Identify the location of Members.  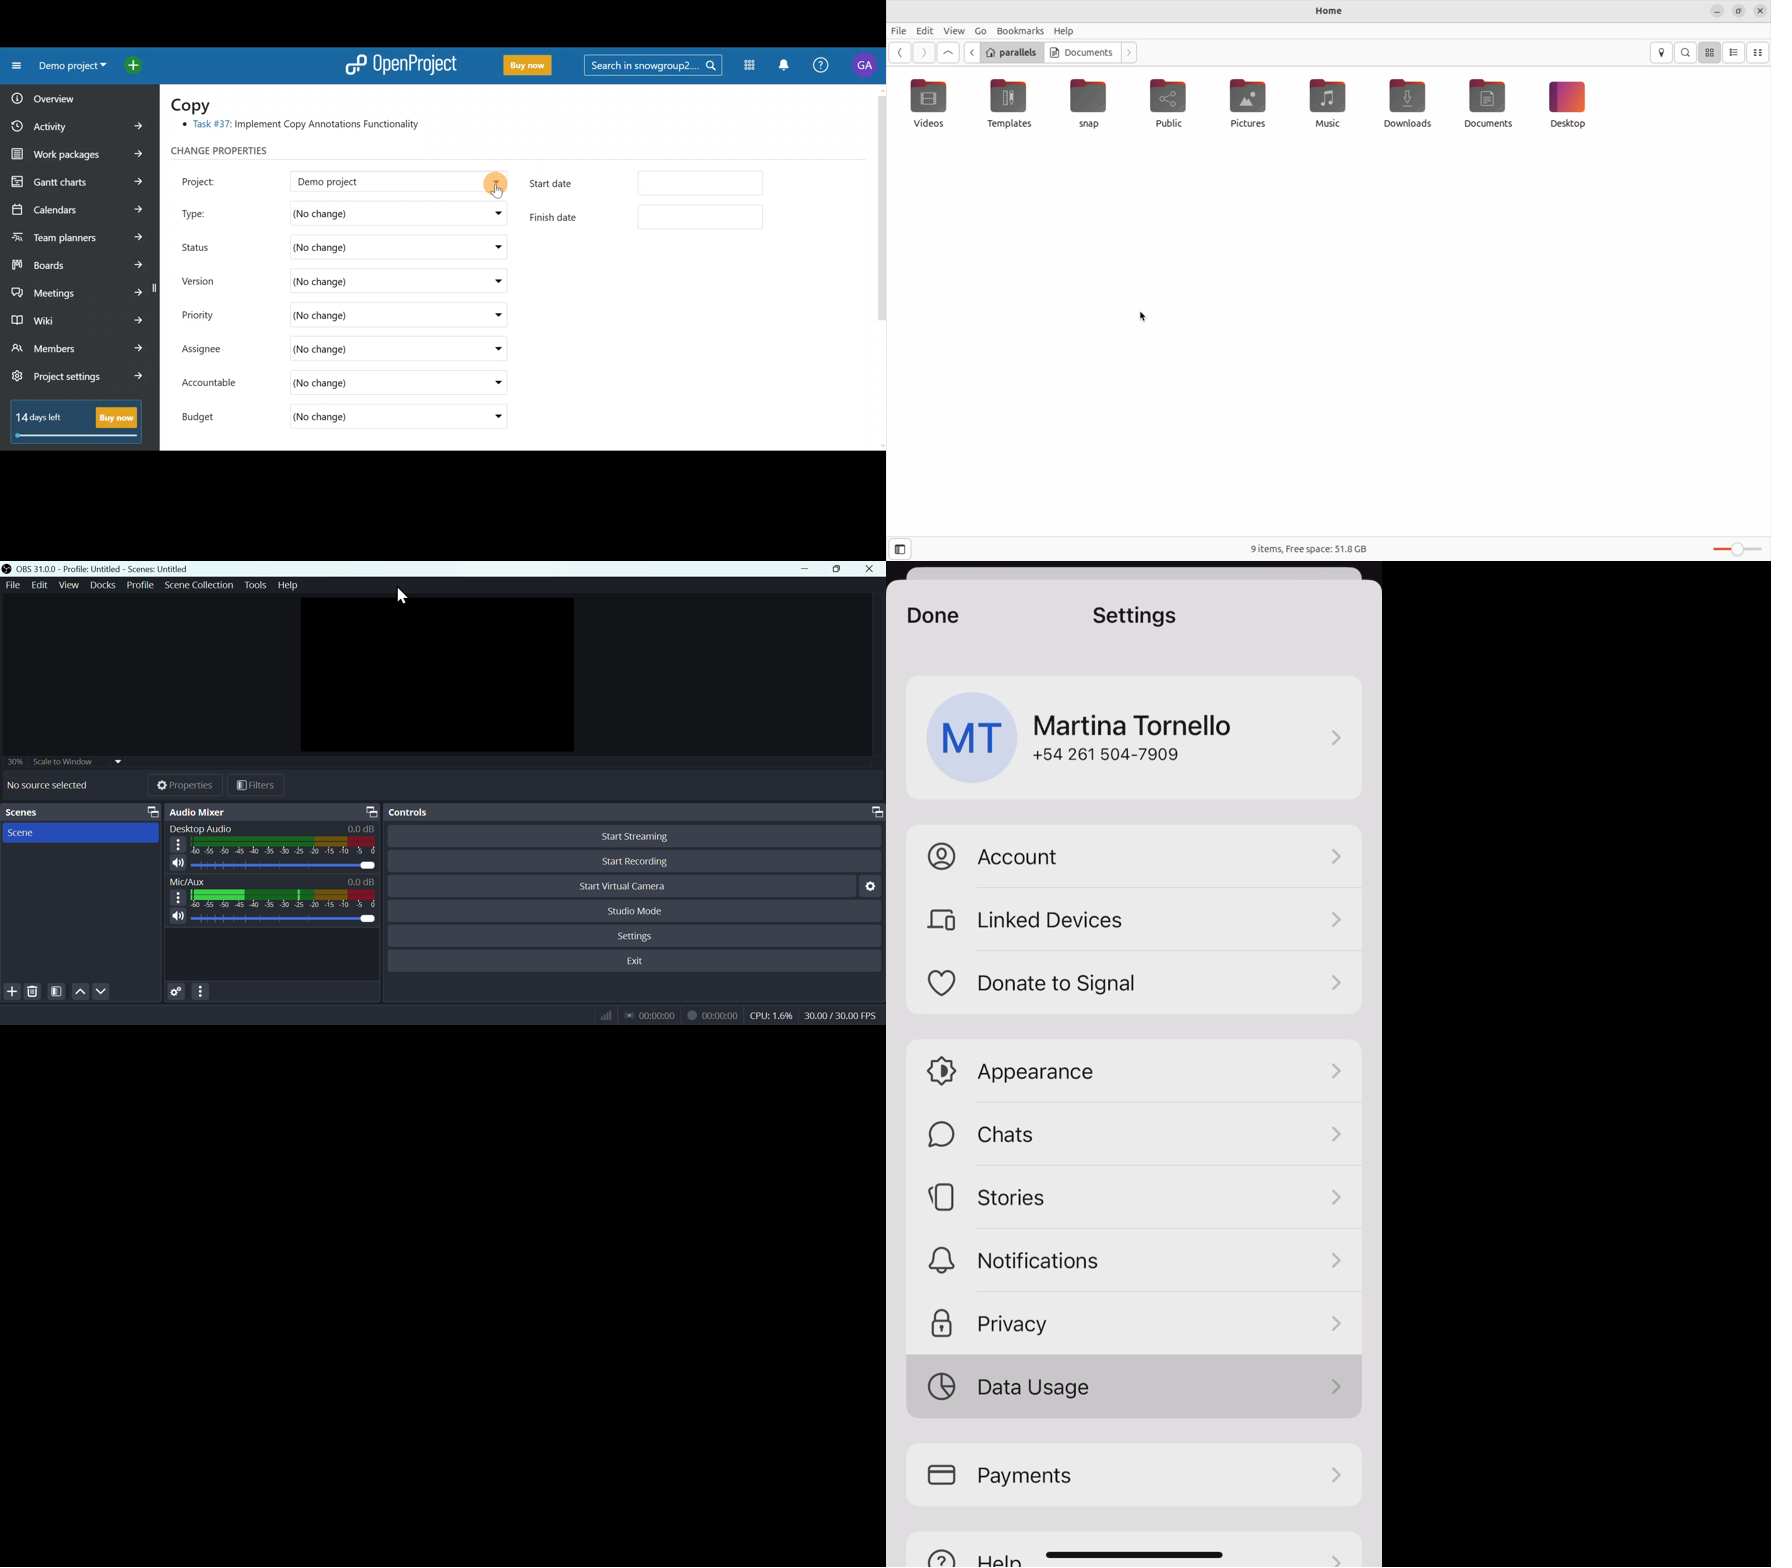
(78, 350).